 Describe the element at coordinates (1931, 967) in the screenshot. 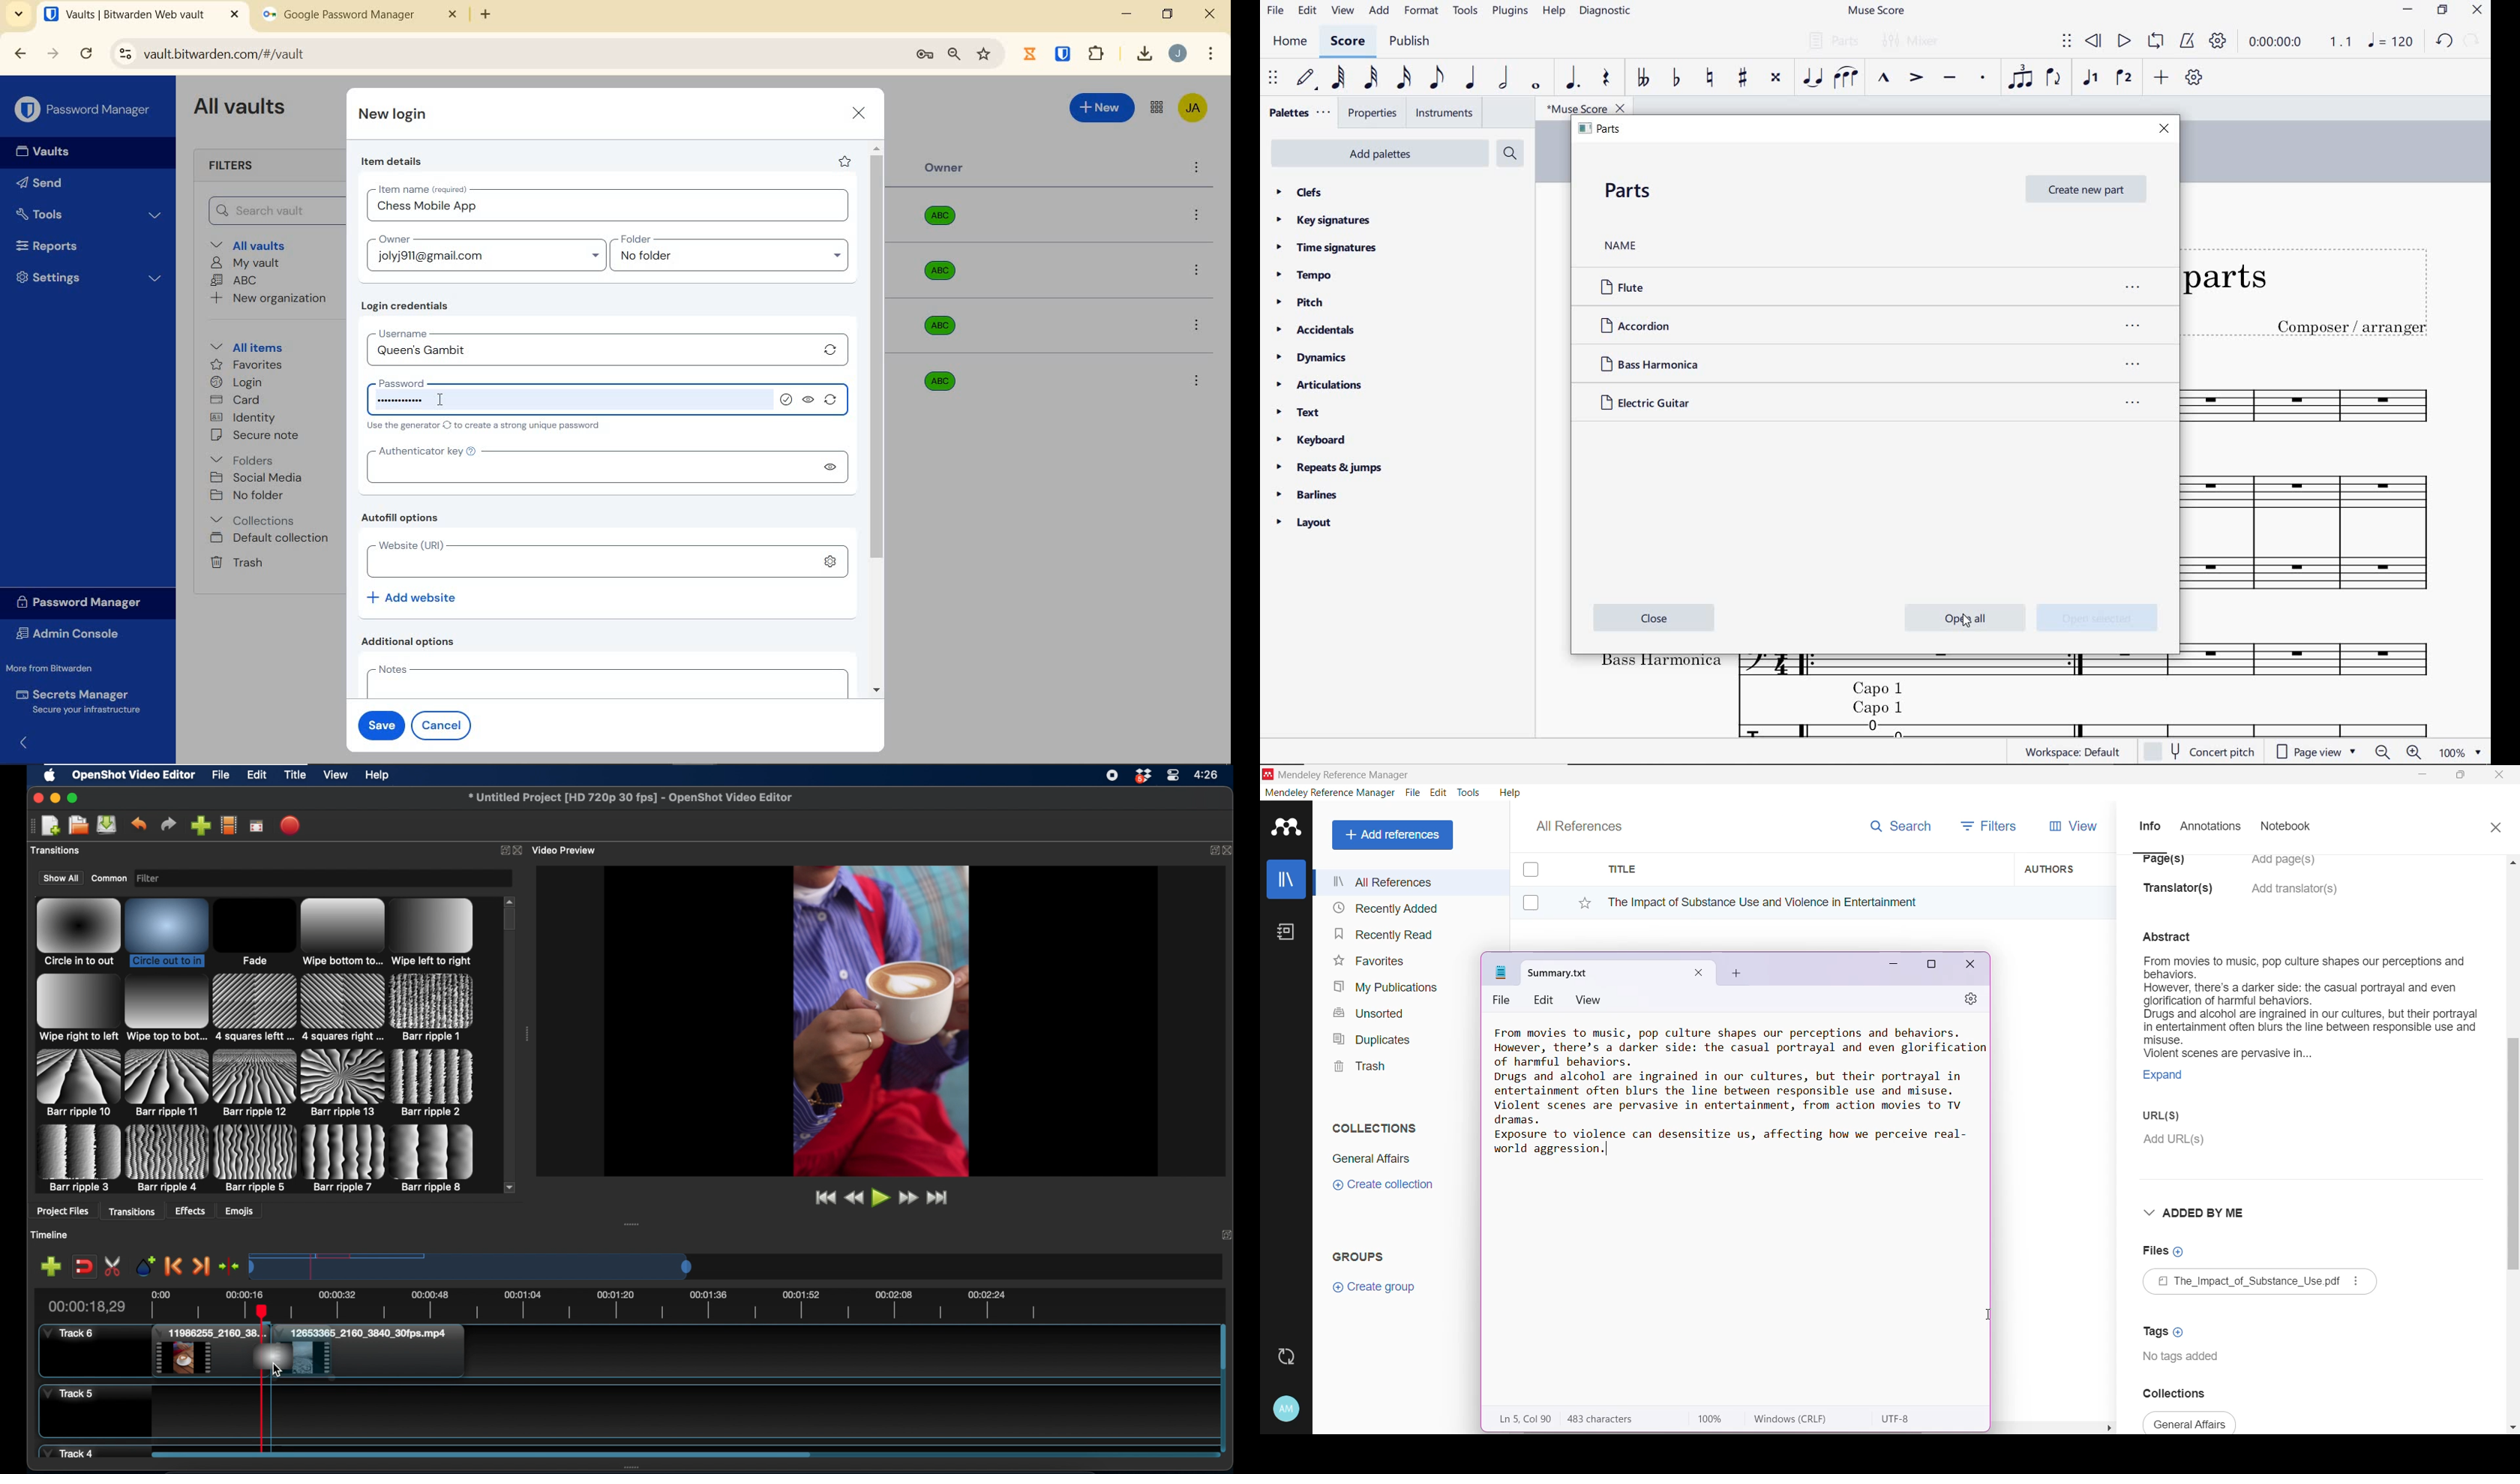

I see `Maximize` at that location.